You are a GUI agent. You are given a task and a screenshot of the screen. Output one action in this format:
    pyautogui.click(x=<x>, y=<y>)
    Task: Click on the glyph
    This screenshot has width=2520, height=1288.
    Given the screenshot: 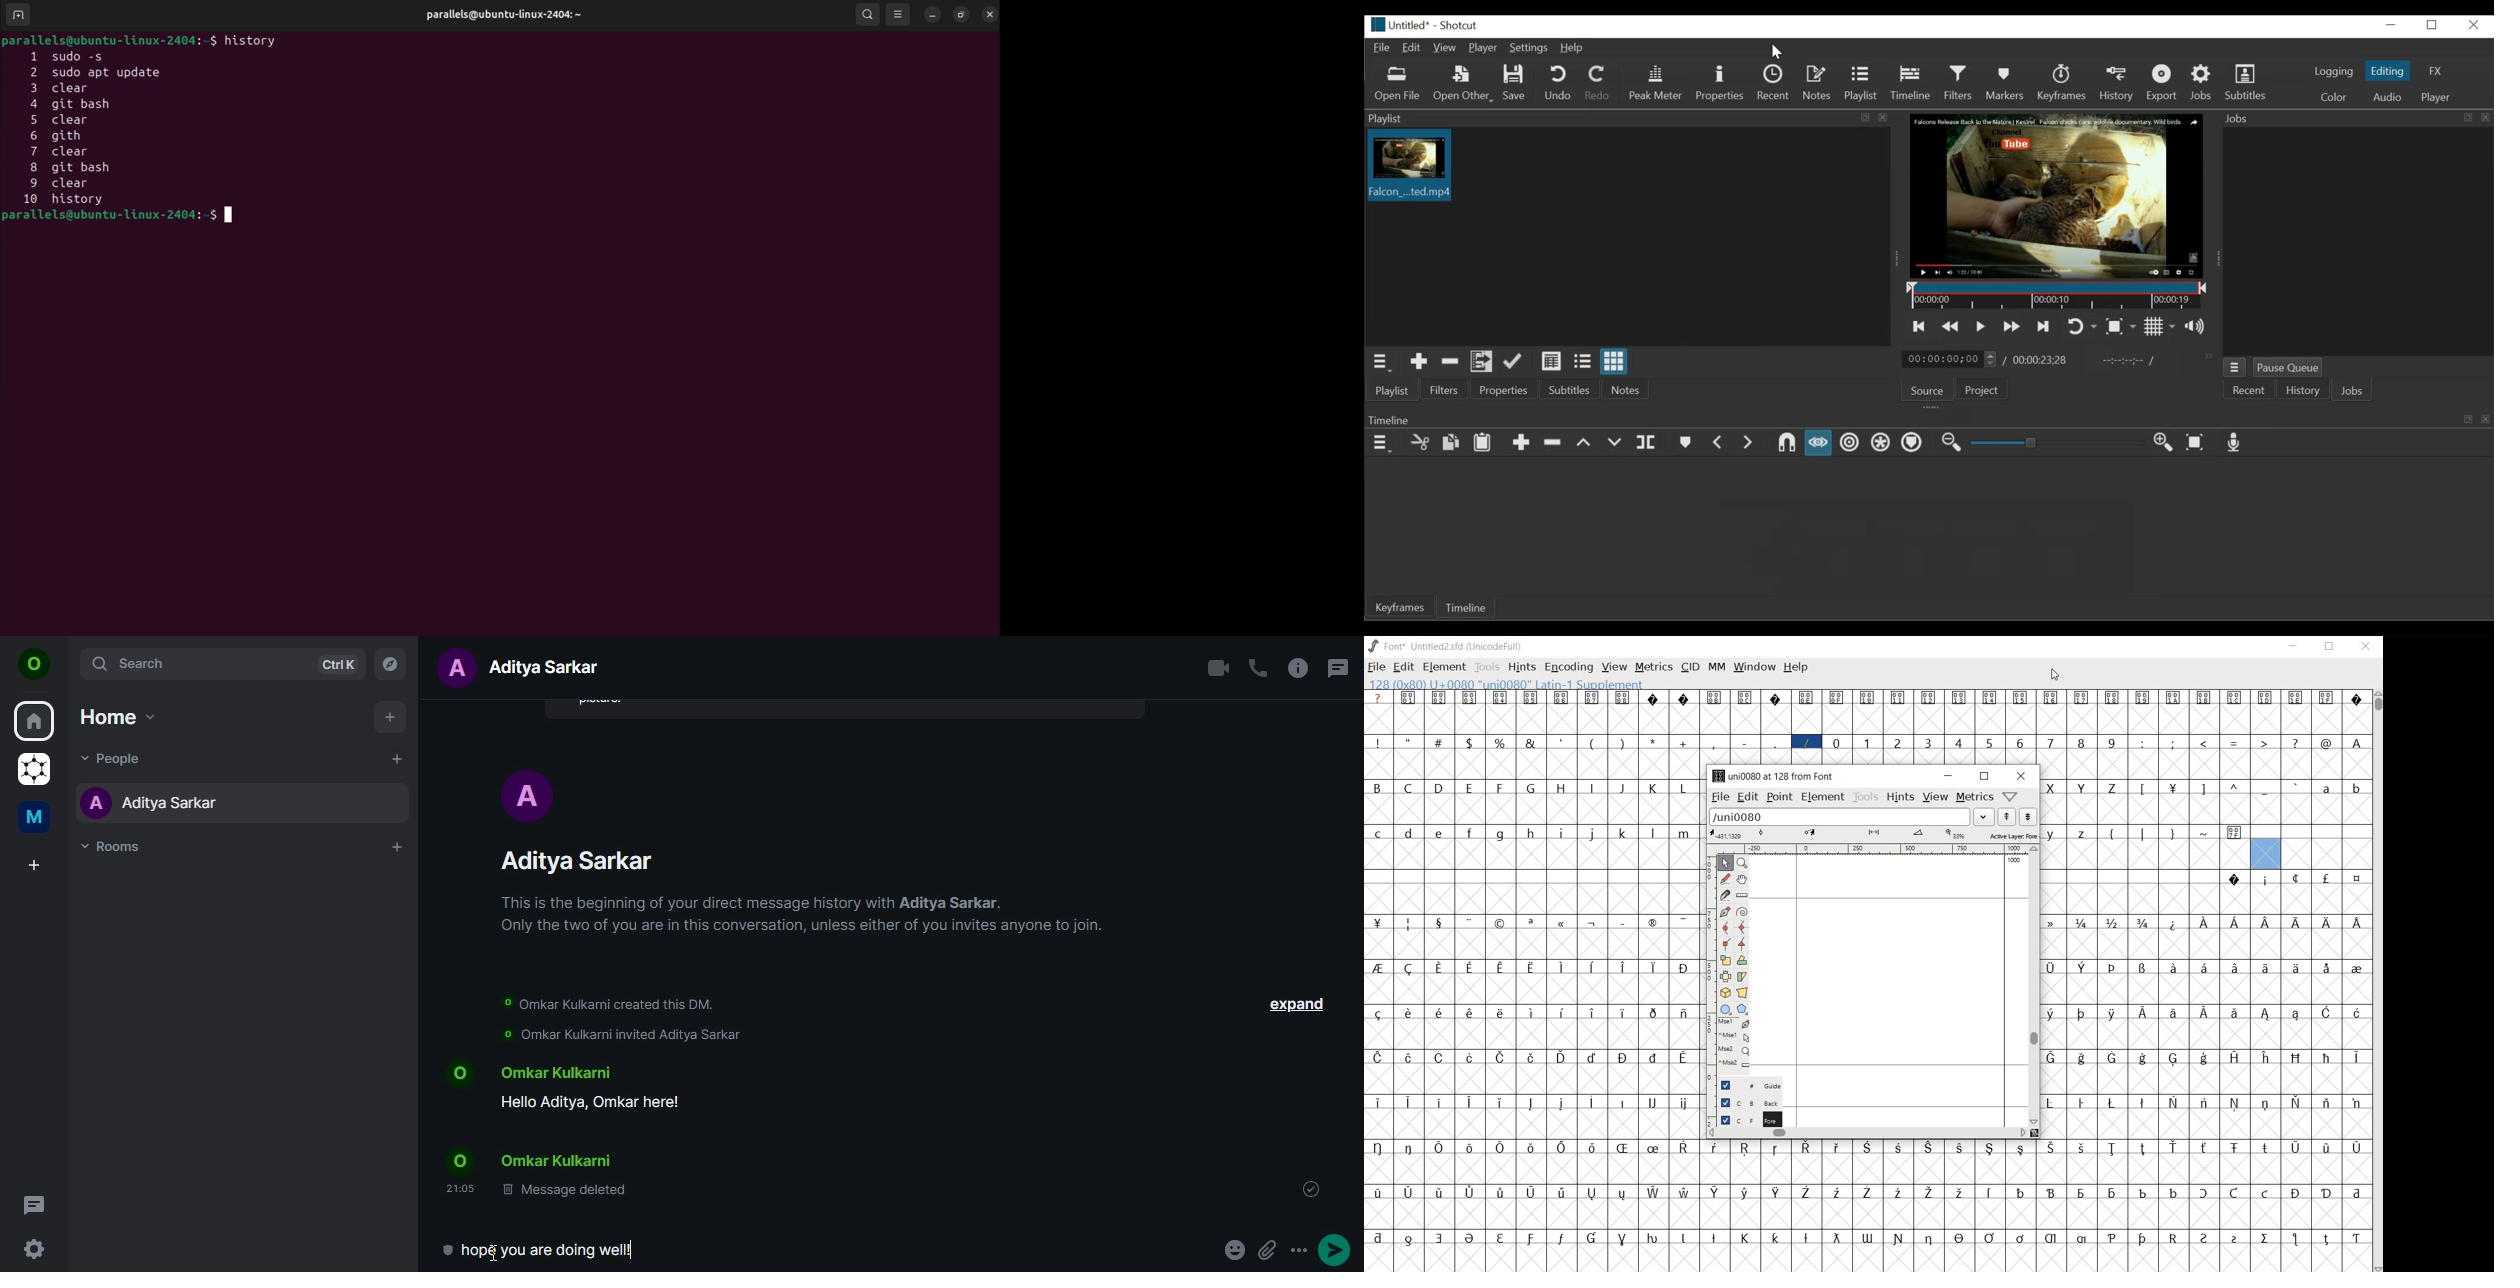 What is the action you would take?
    pyautogui.click(x=2236, y=1057)
    